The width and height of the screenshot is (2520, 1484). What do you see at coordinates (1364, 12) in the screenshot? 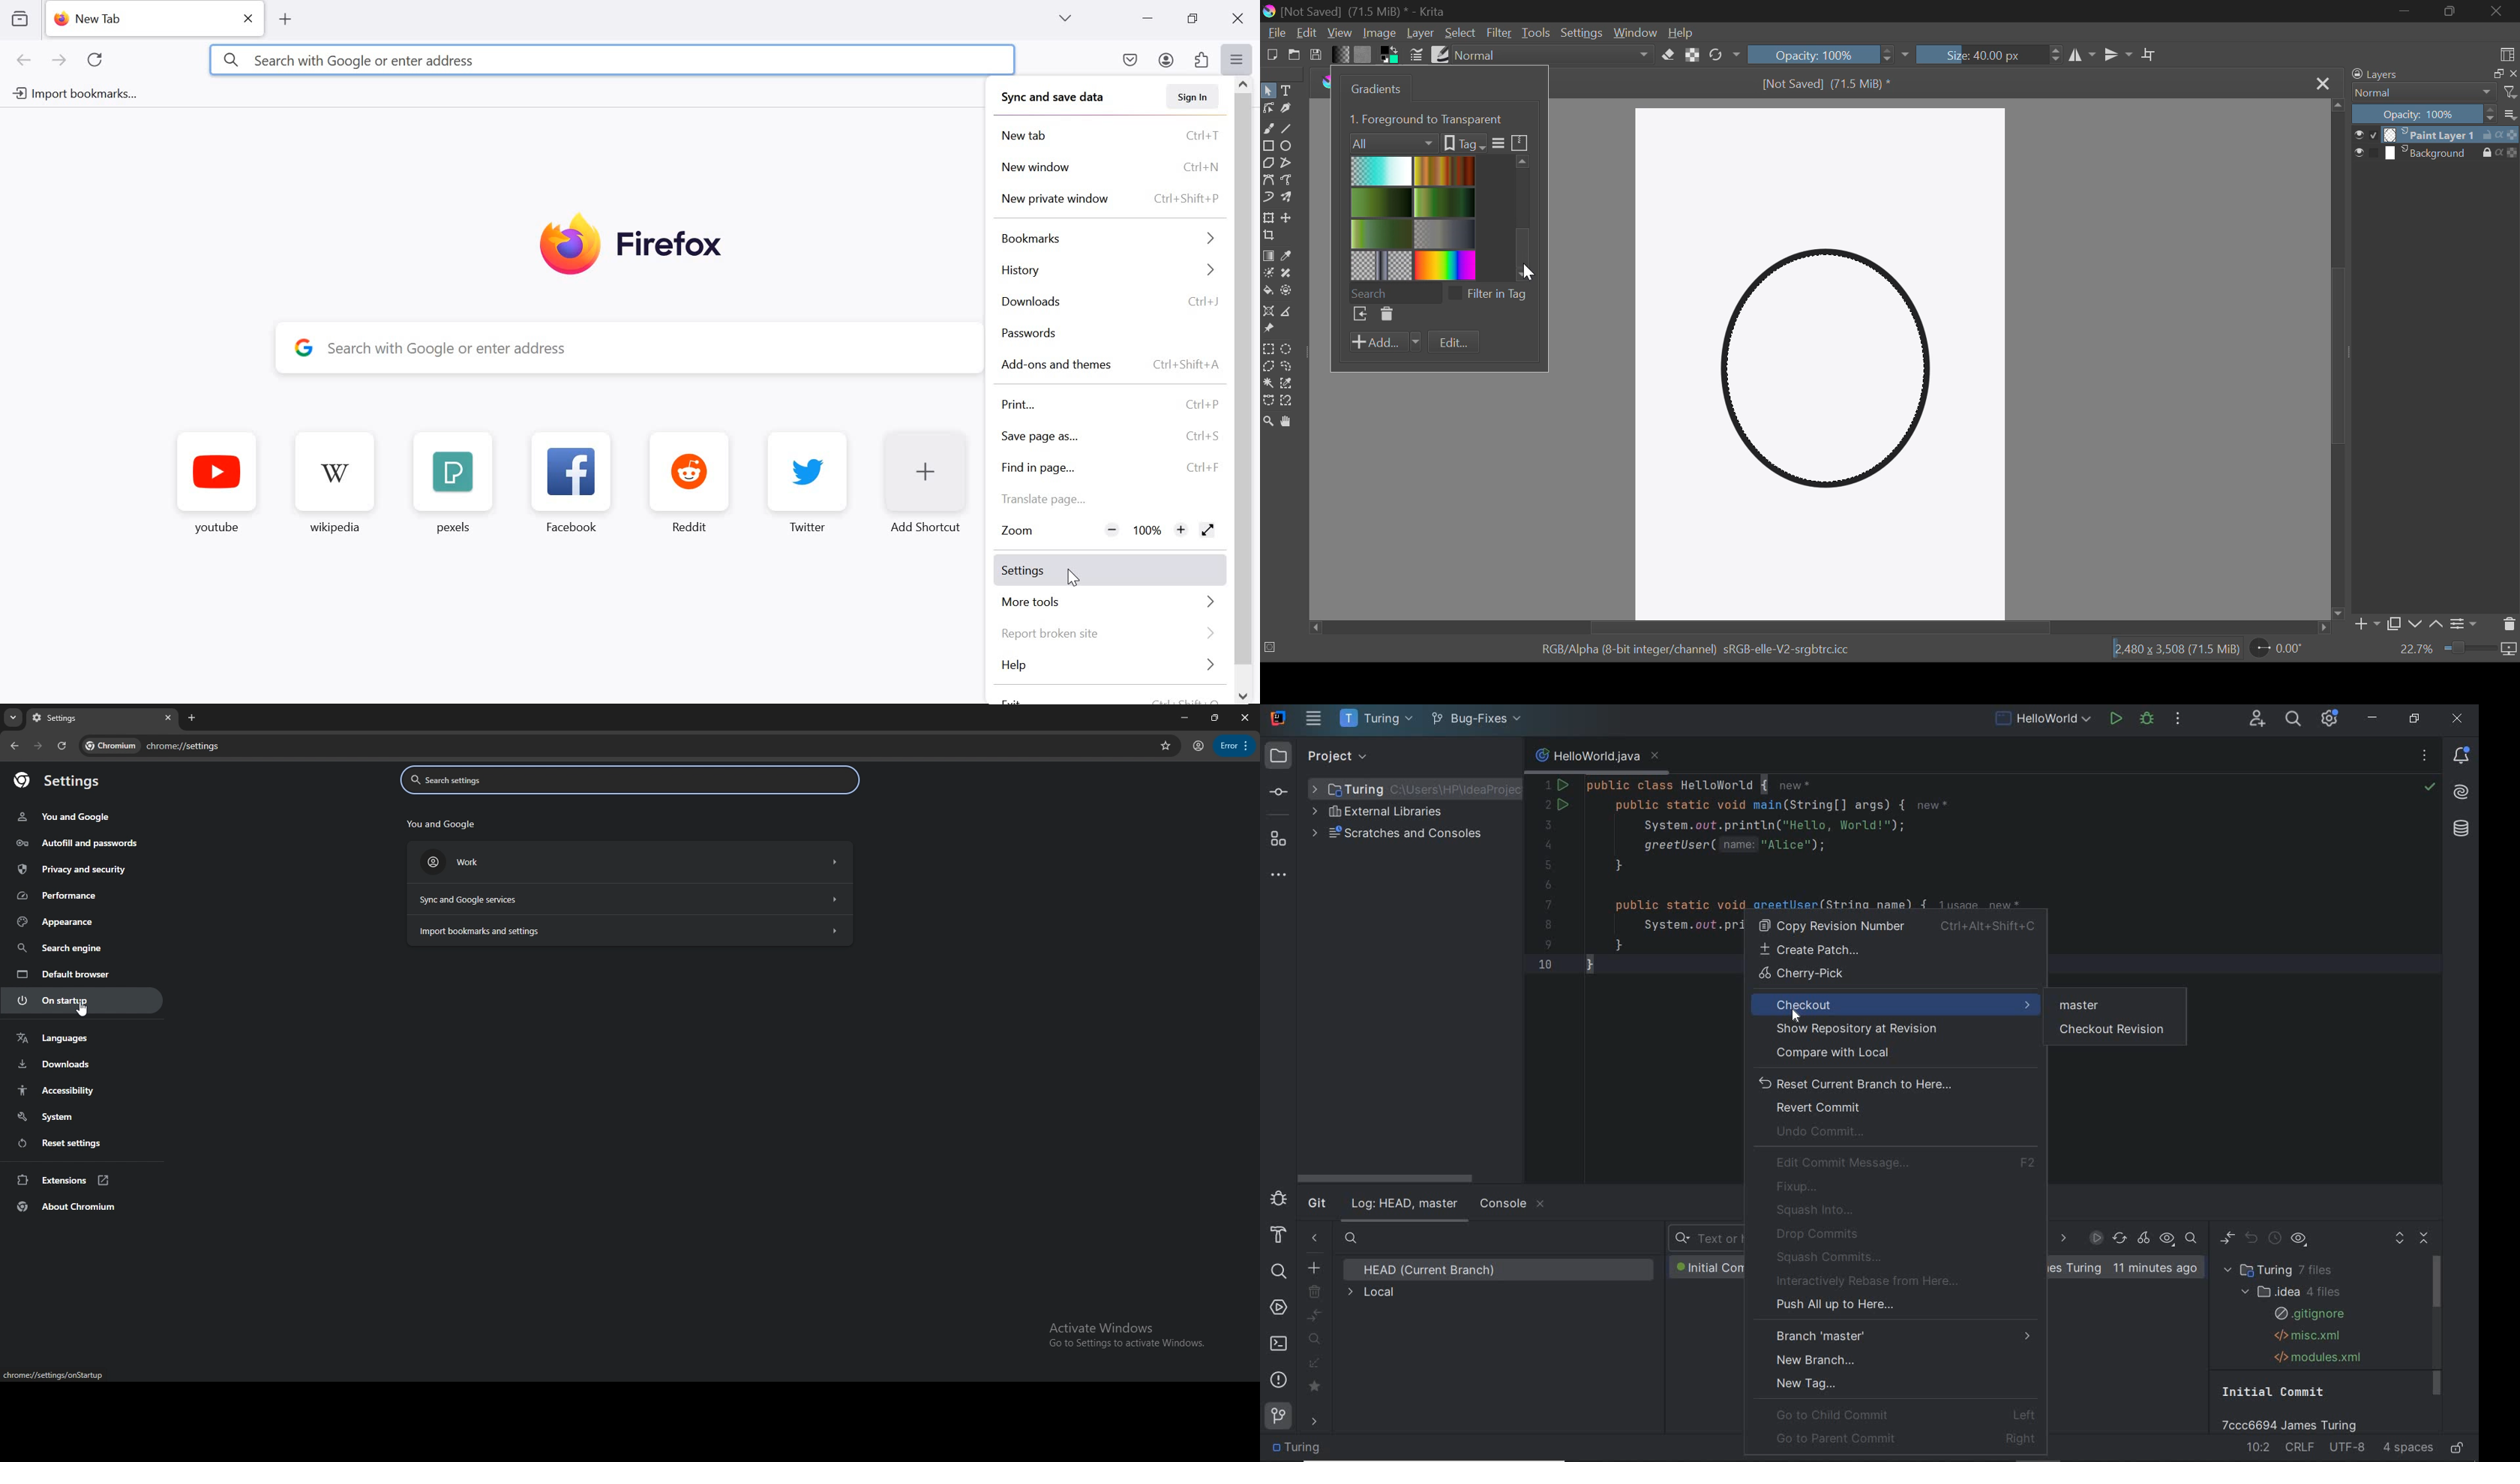
I see `[Not Saved] (71.5 MiB) * - Krita` at bounding box center [1364, 12].